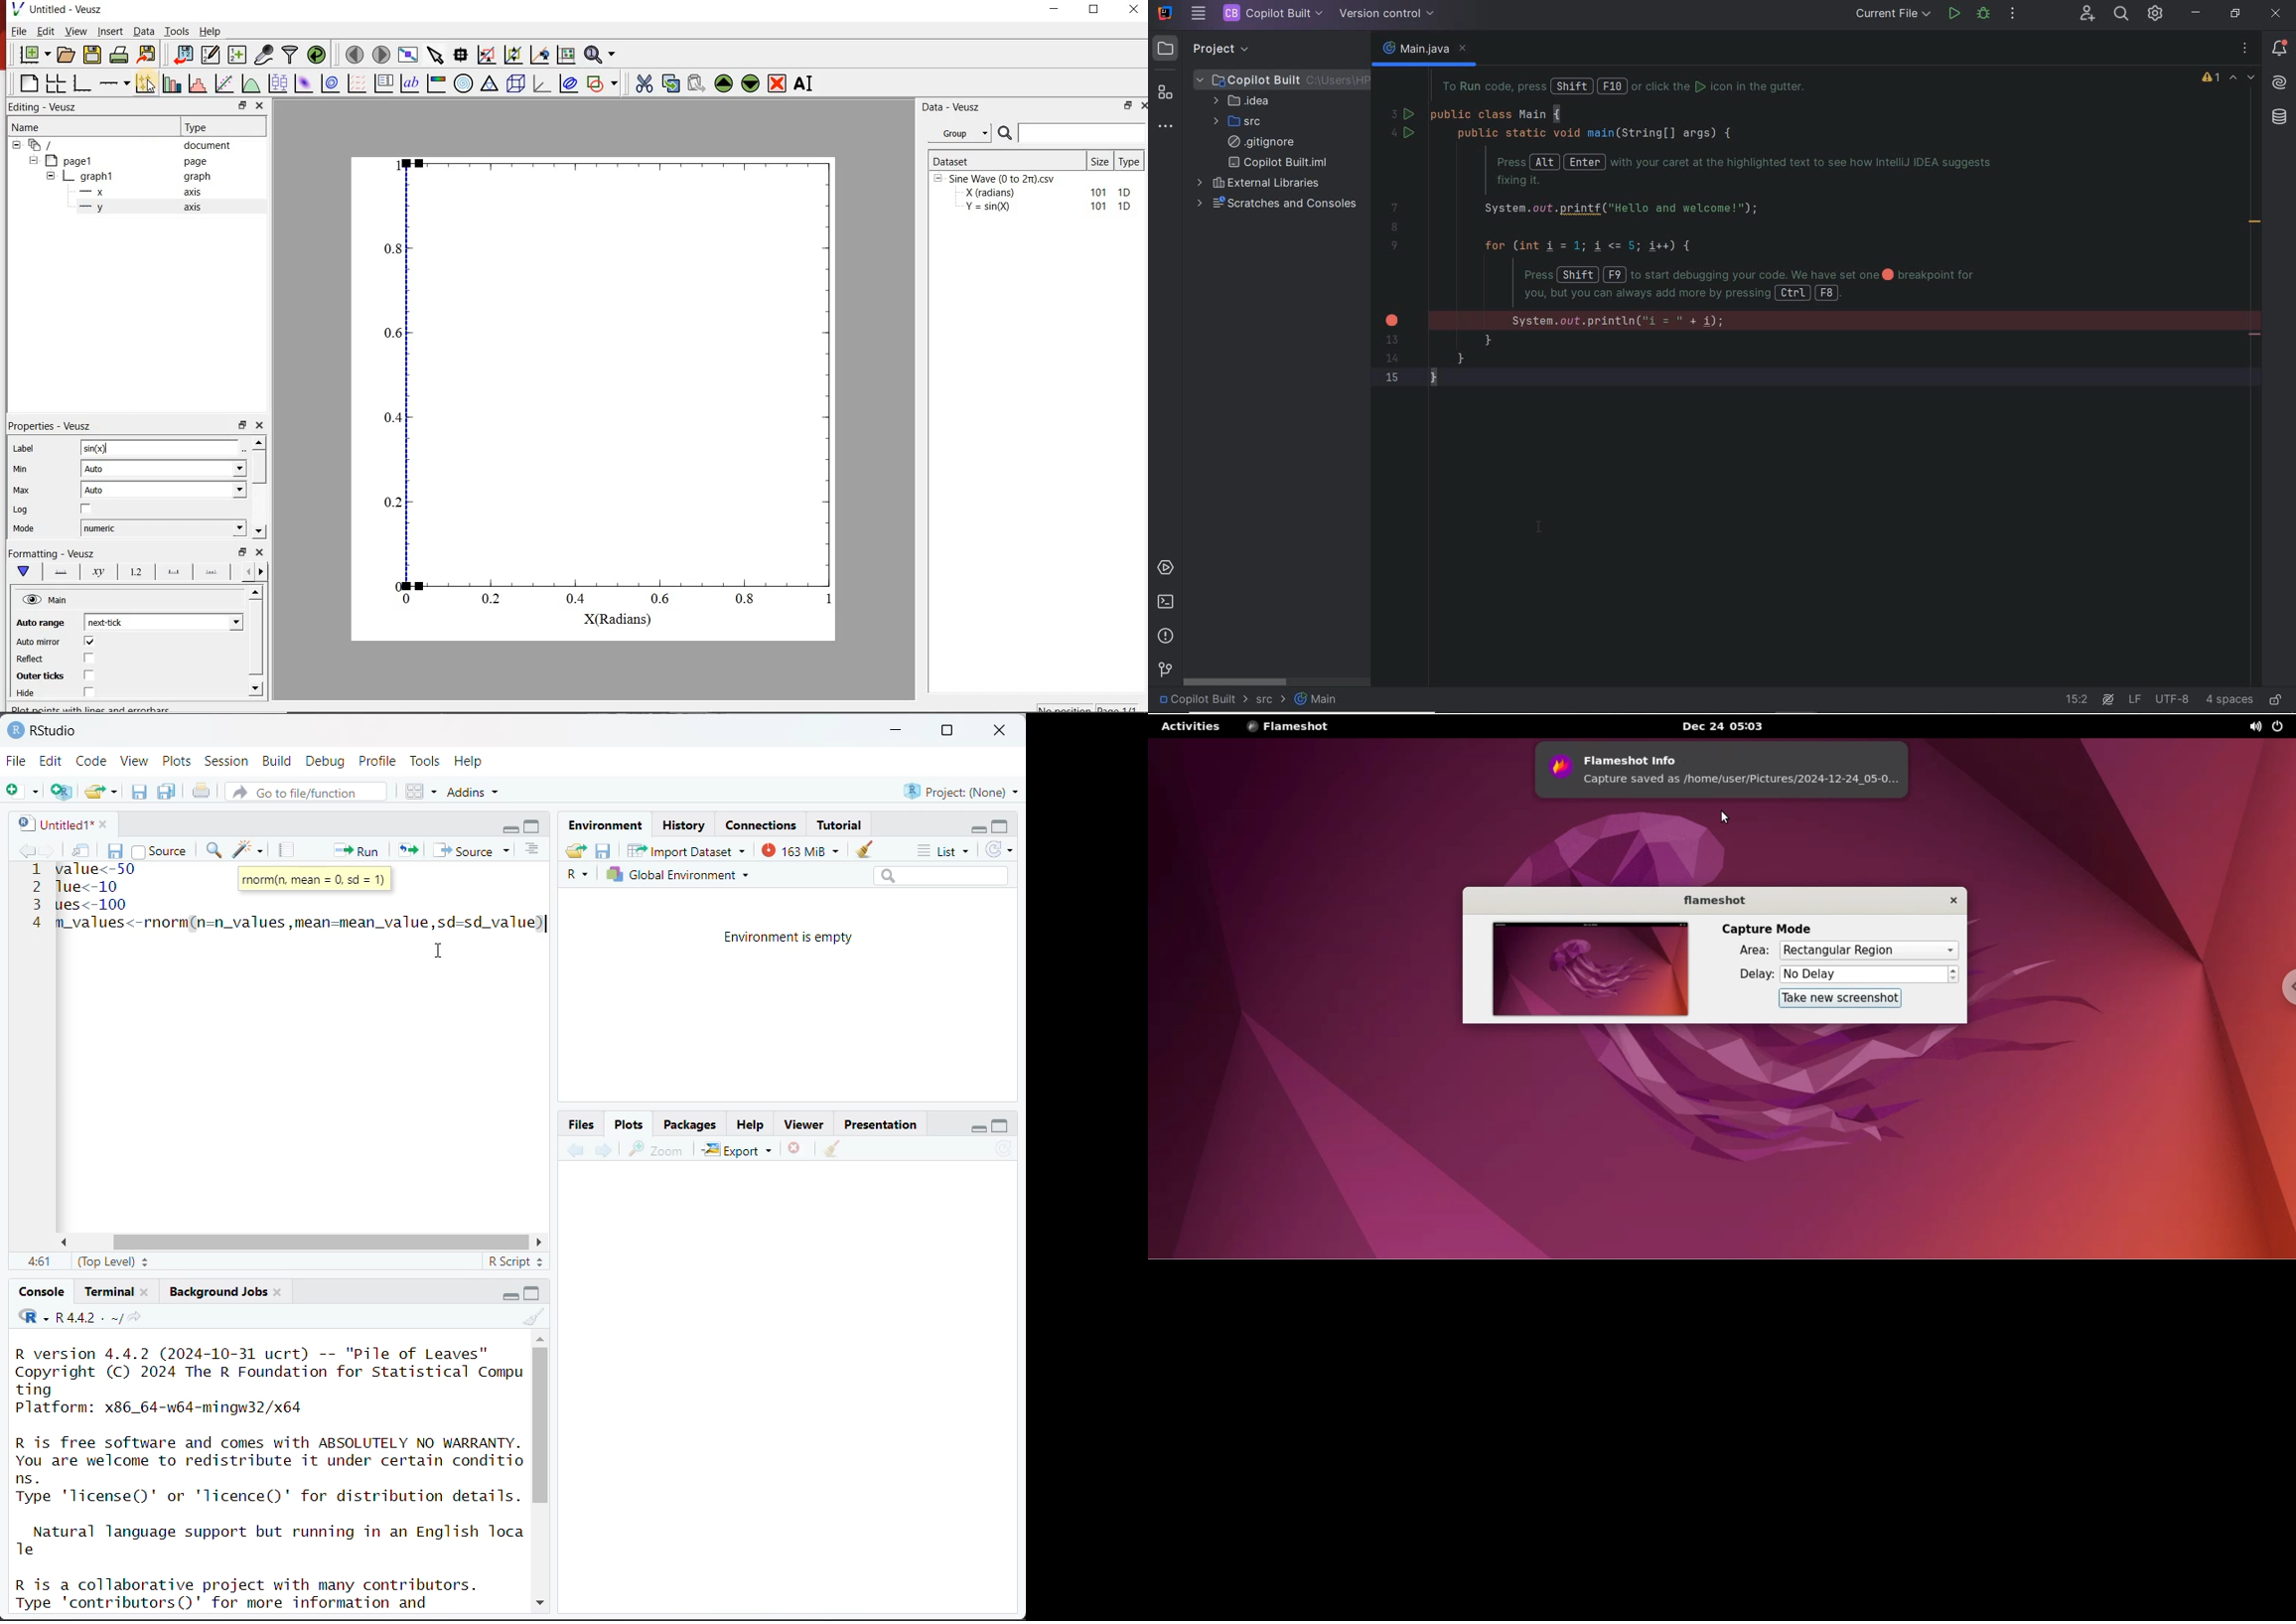 This screenshot has width=2296, height=1624. I want to click on move down, so click(751, 85).